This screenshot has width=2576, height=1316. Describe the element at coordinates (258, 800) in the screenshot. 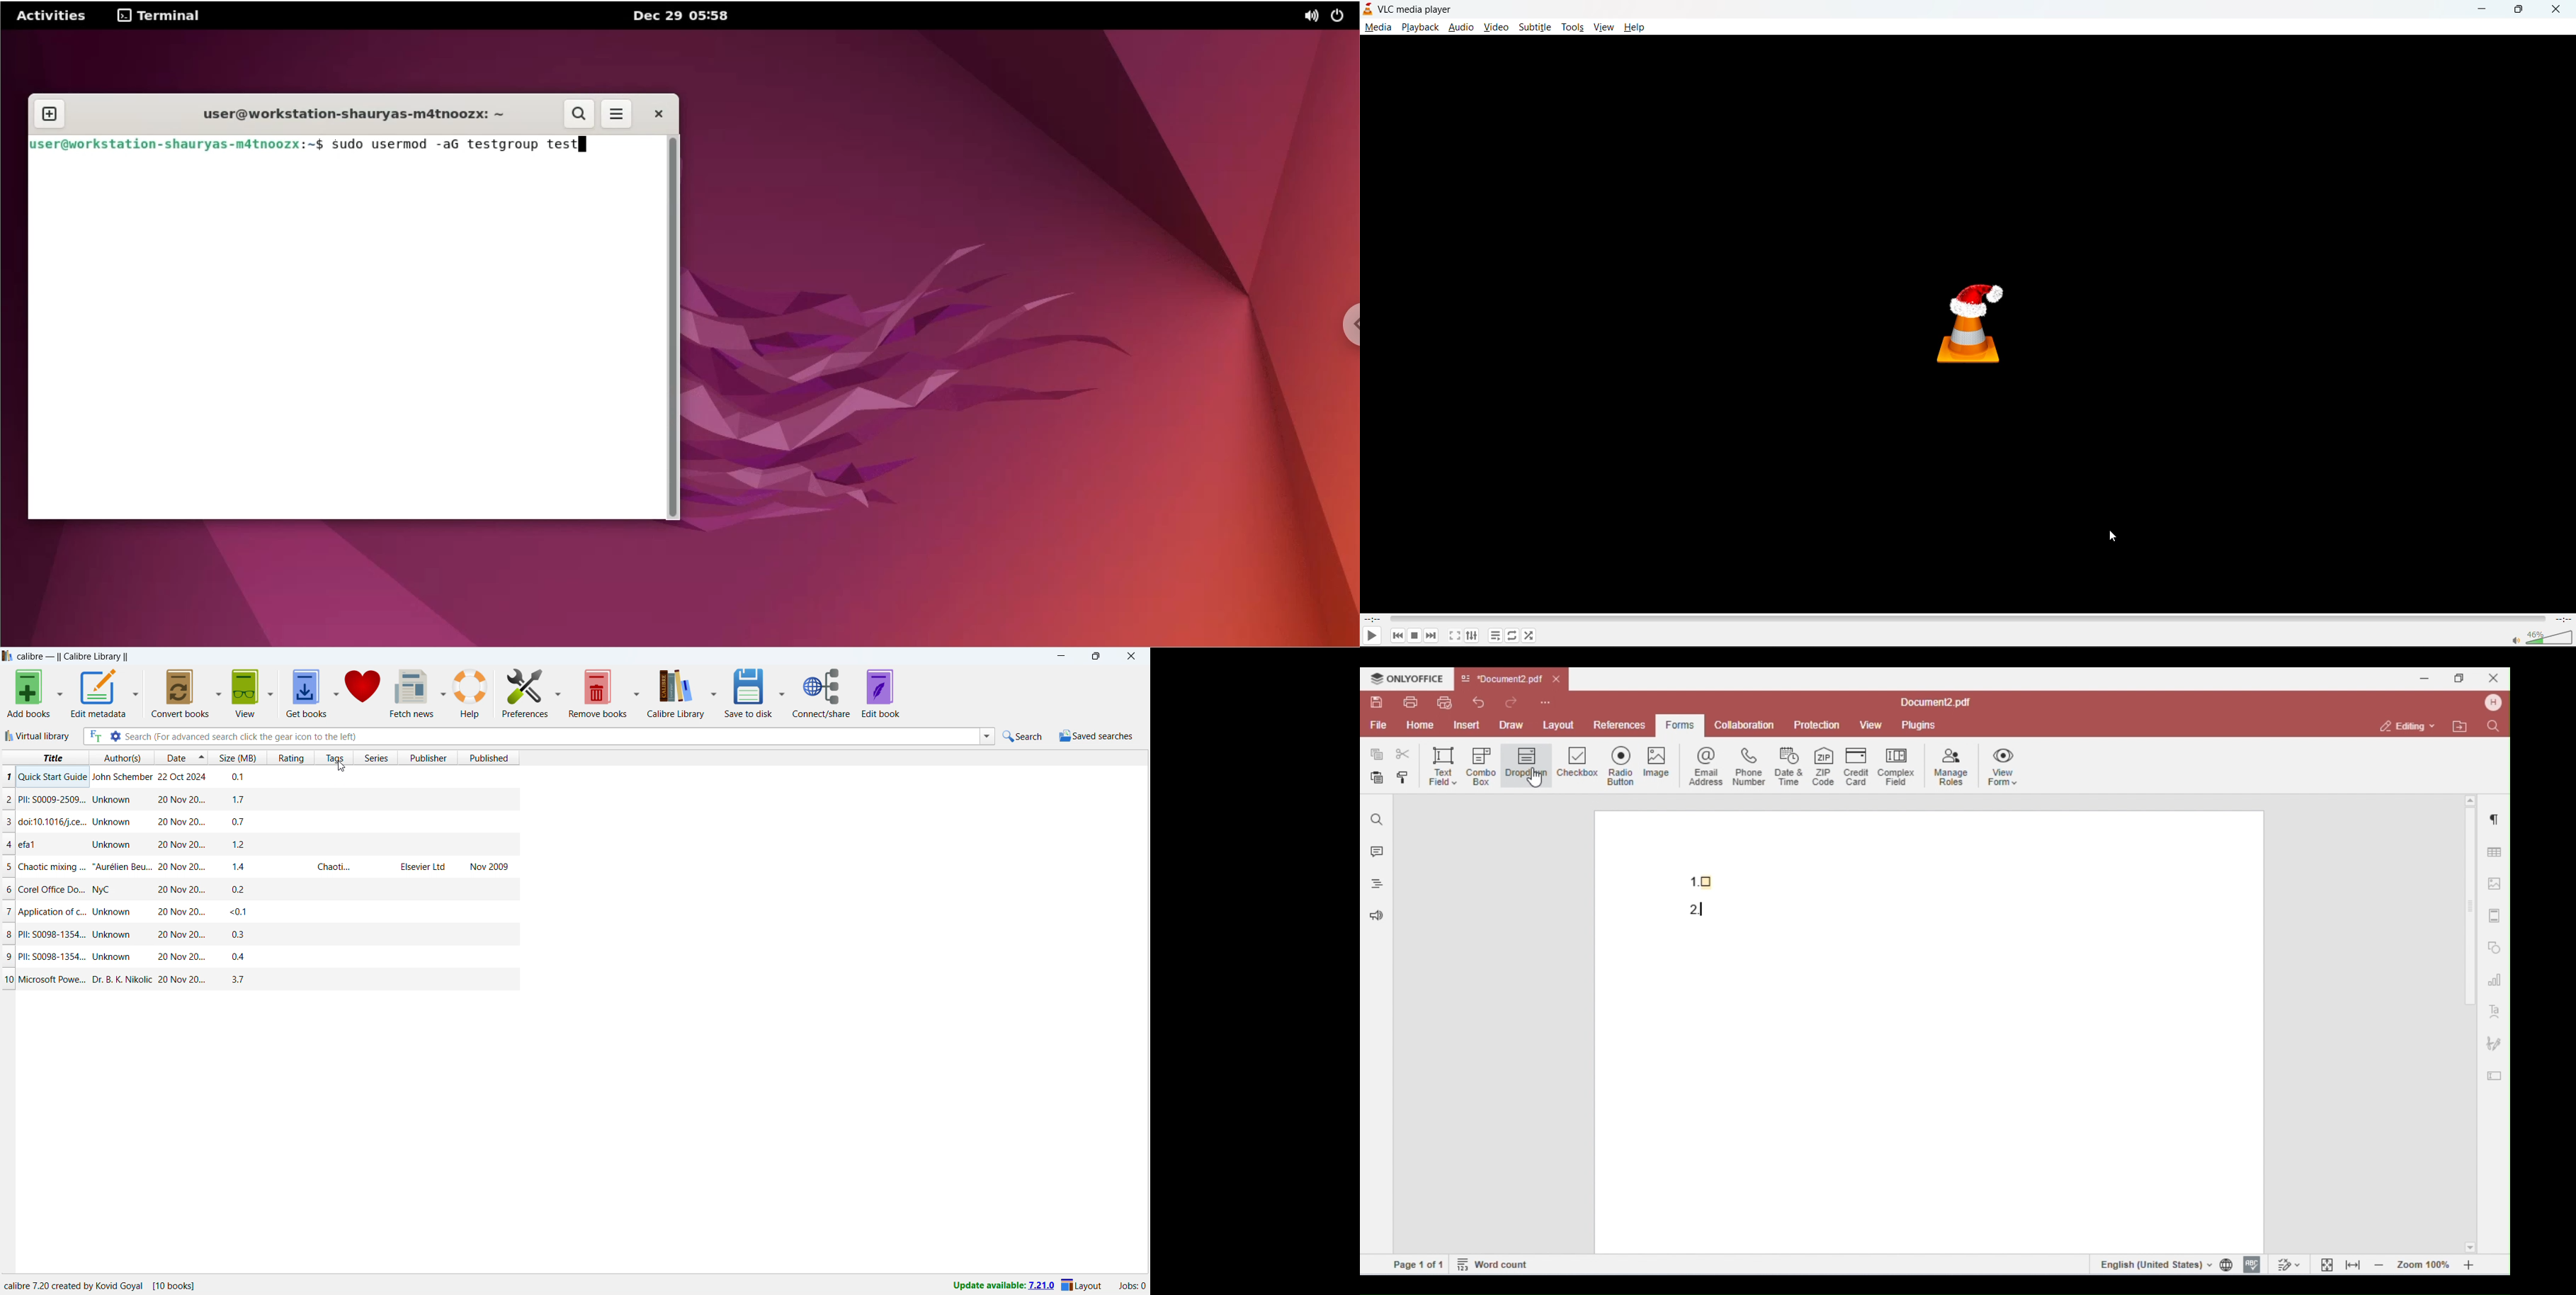

I see `one book entry` at that location.